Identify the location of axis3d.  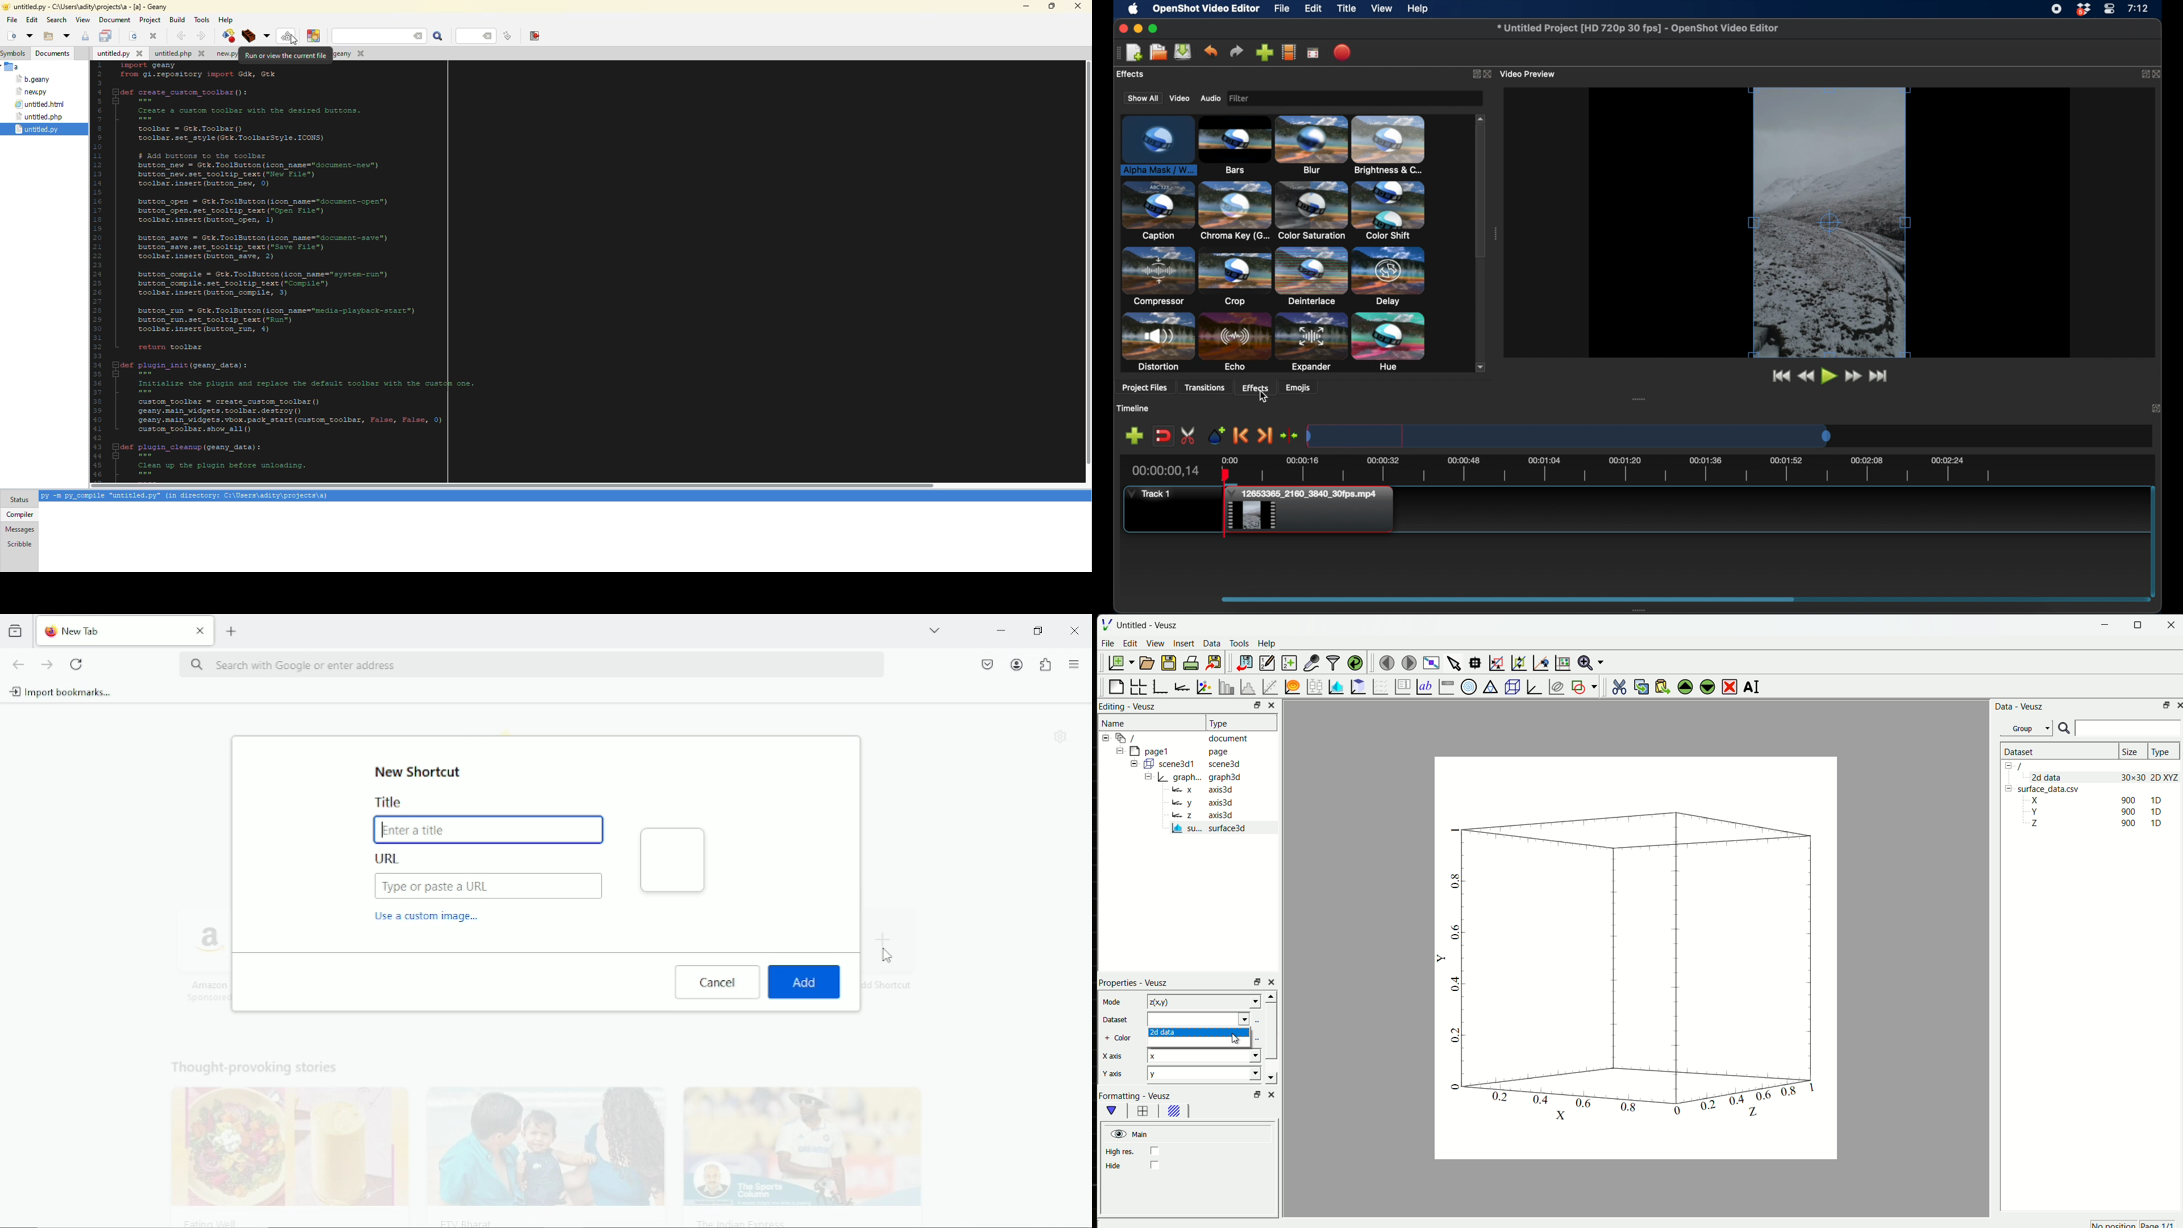
(1220, 815).